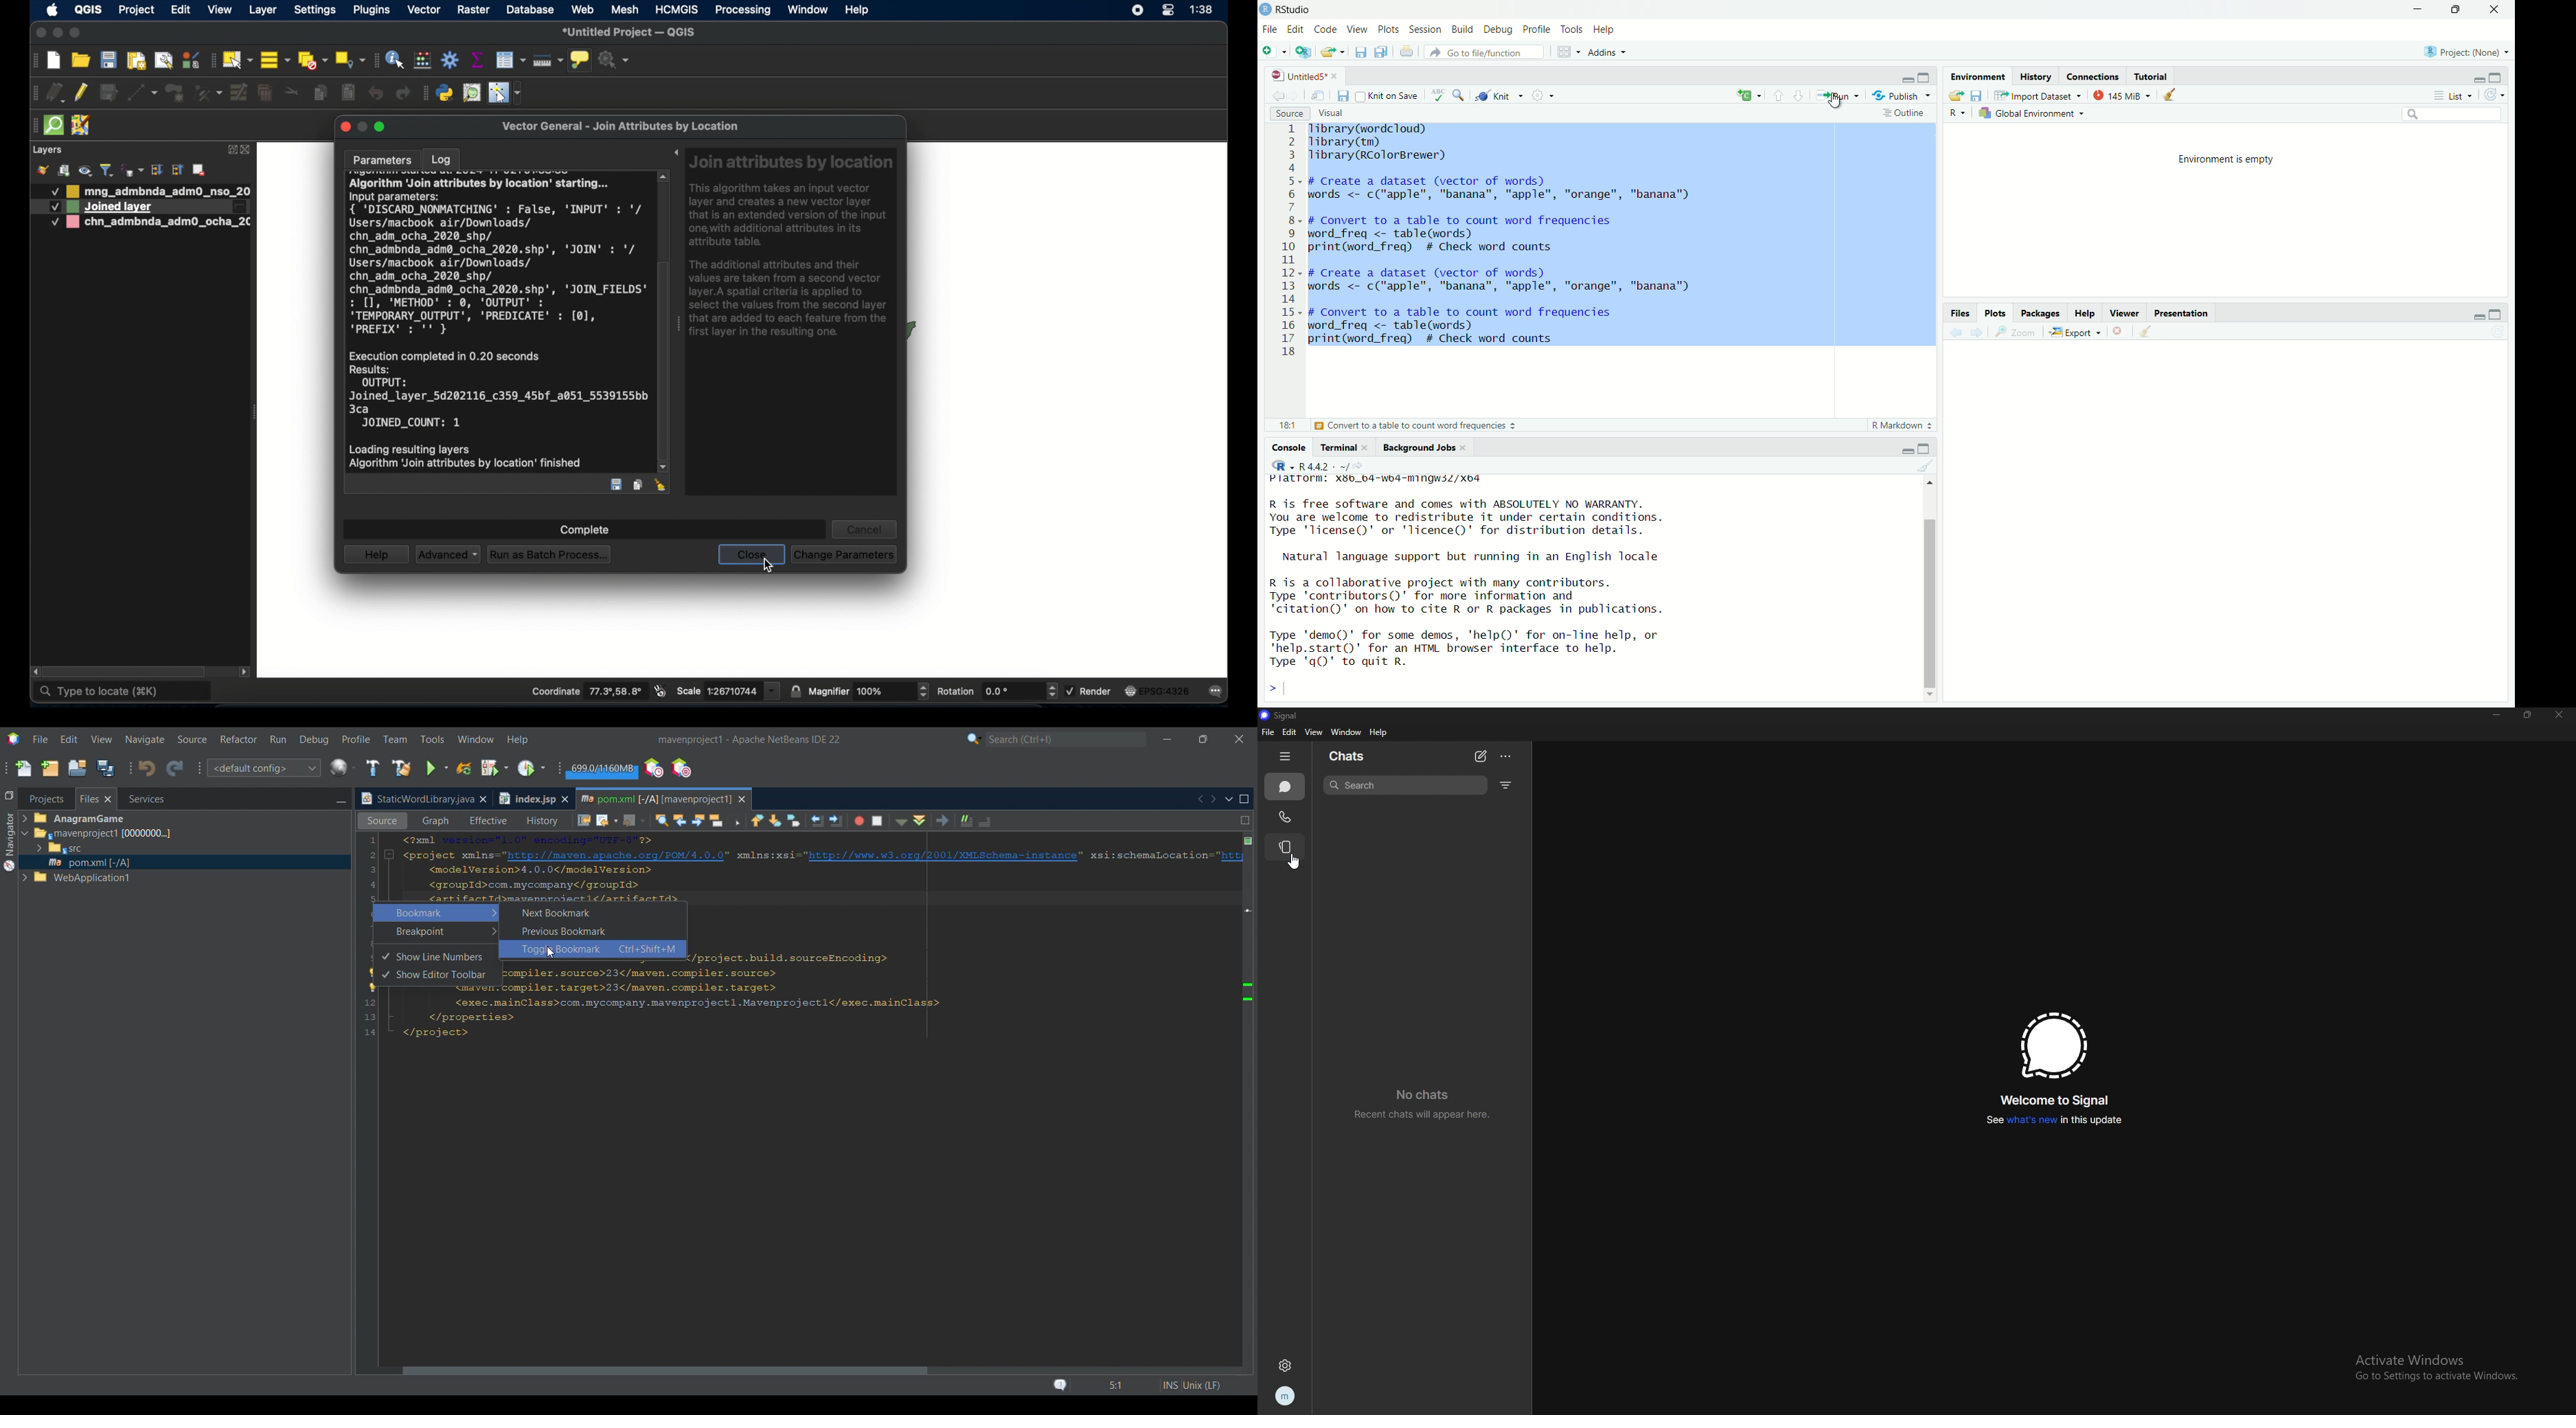 The image size is (2576, 1428). Describe the element at coordinates (2498, 79) in the screenshot. I see `maximize` at that location.